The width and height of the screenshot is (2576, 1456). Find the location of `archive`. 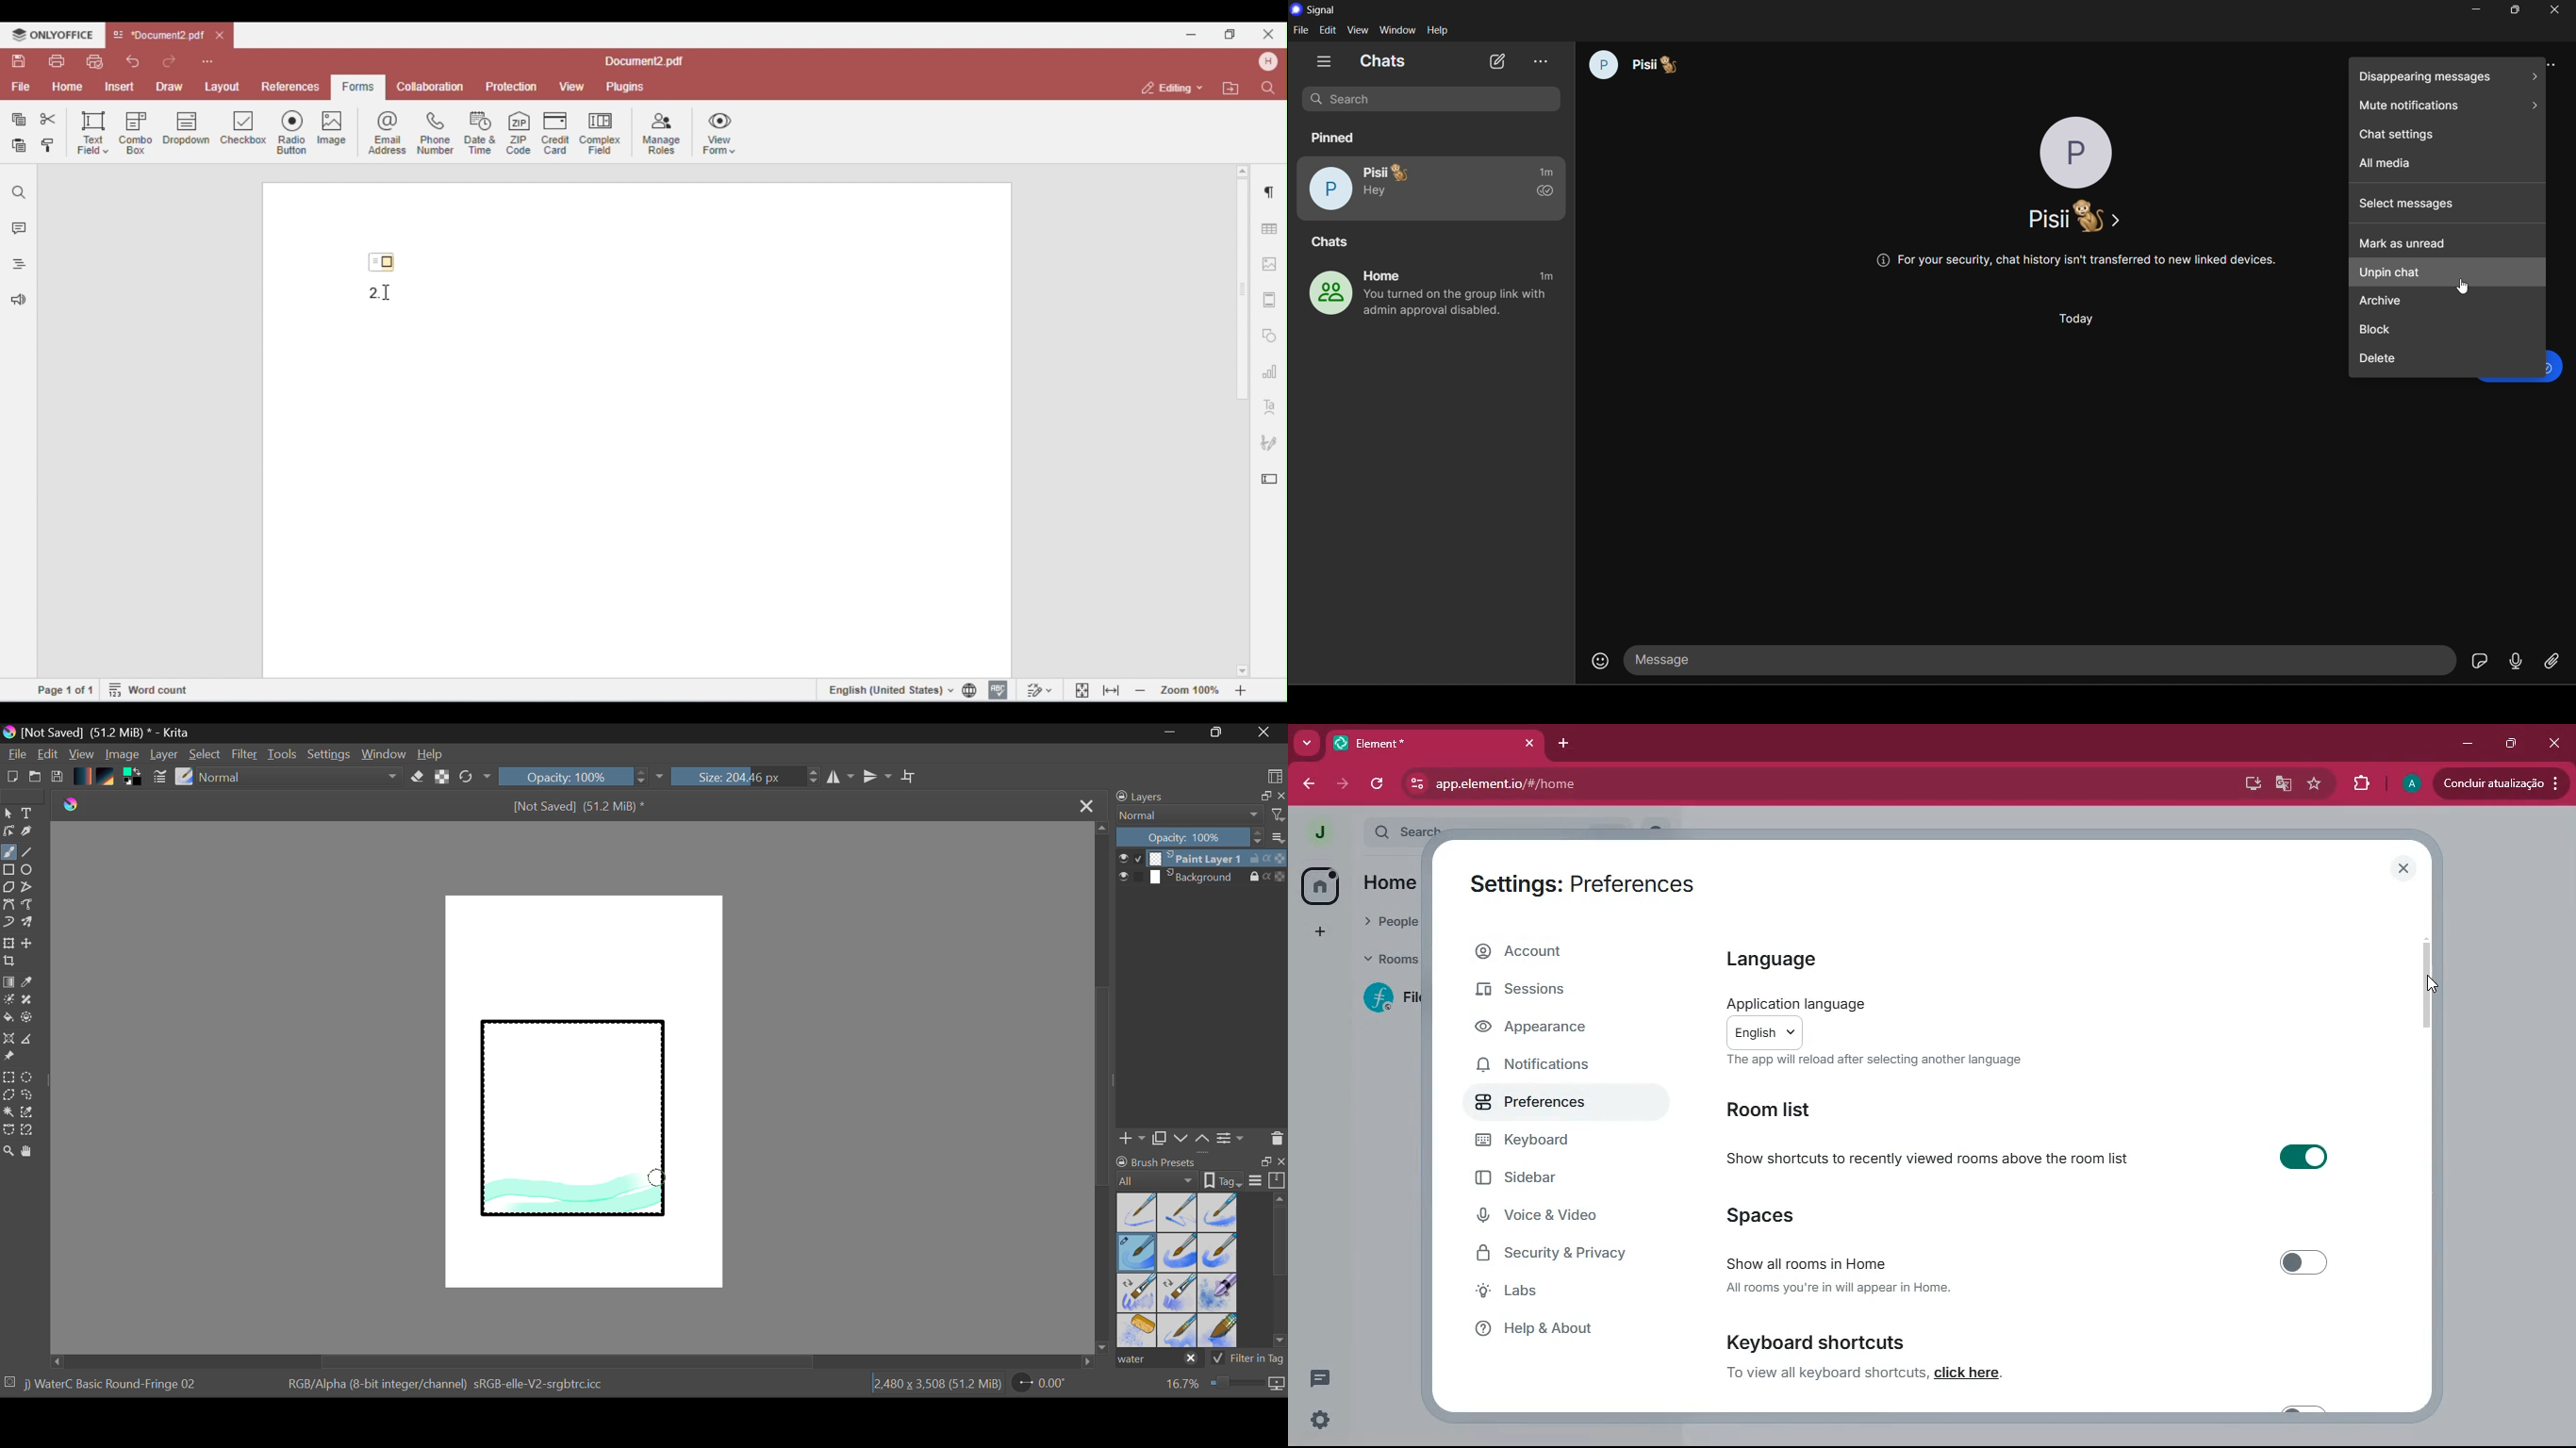

archive is located at coordinates (2446, 302).